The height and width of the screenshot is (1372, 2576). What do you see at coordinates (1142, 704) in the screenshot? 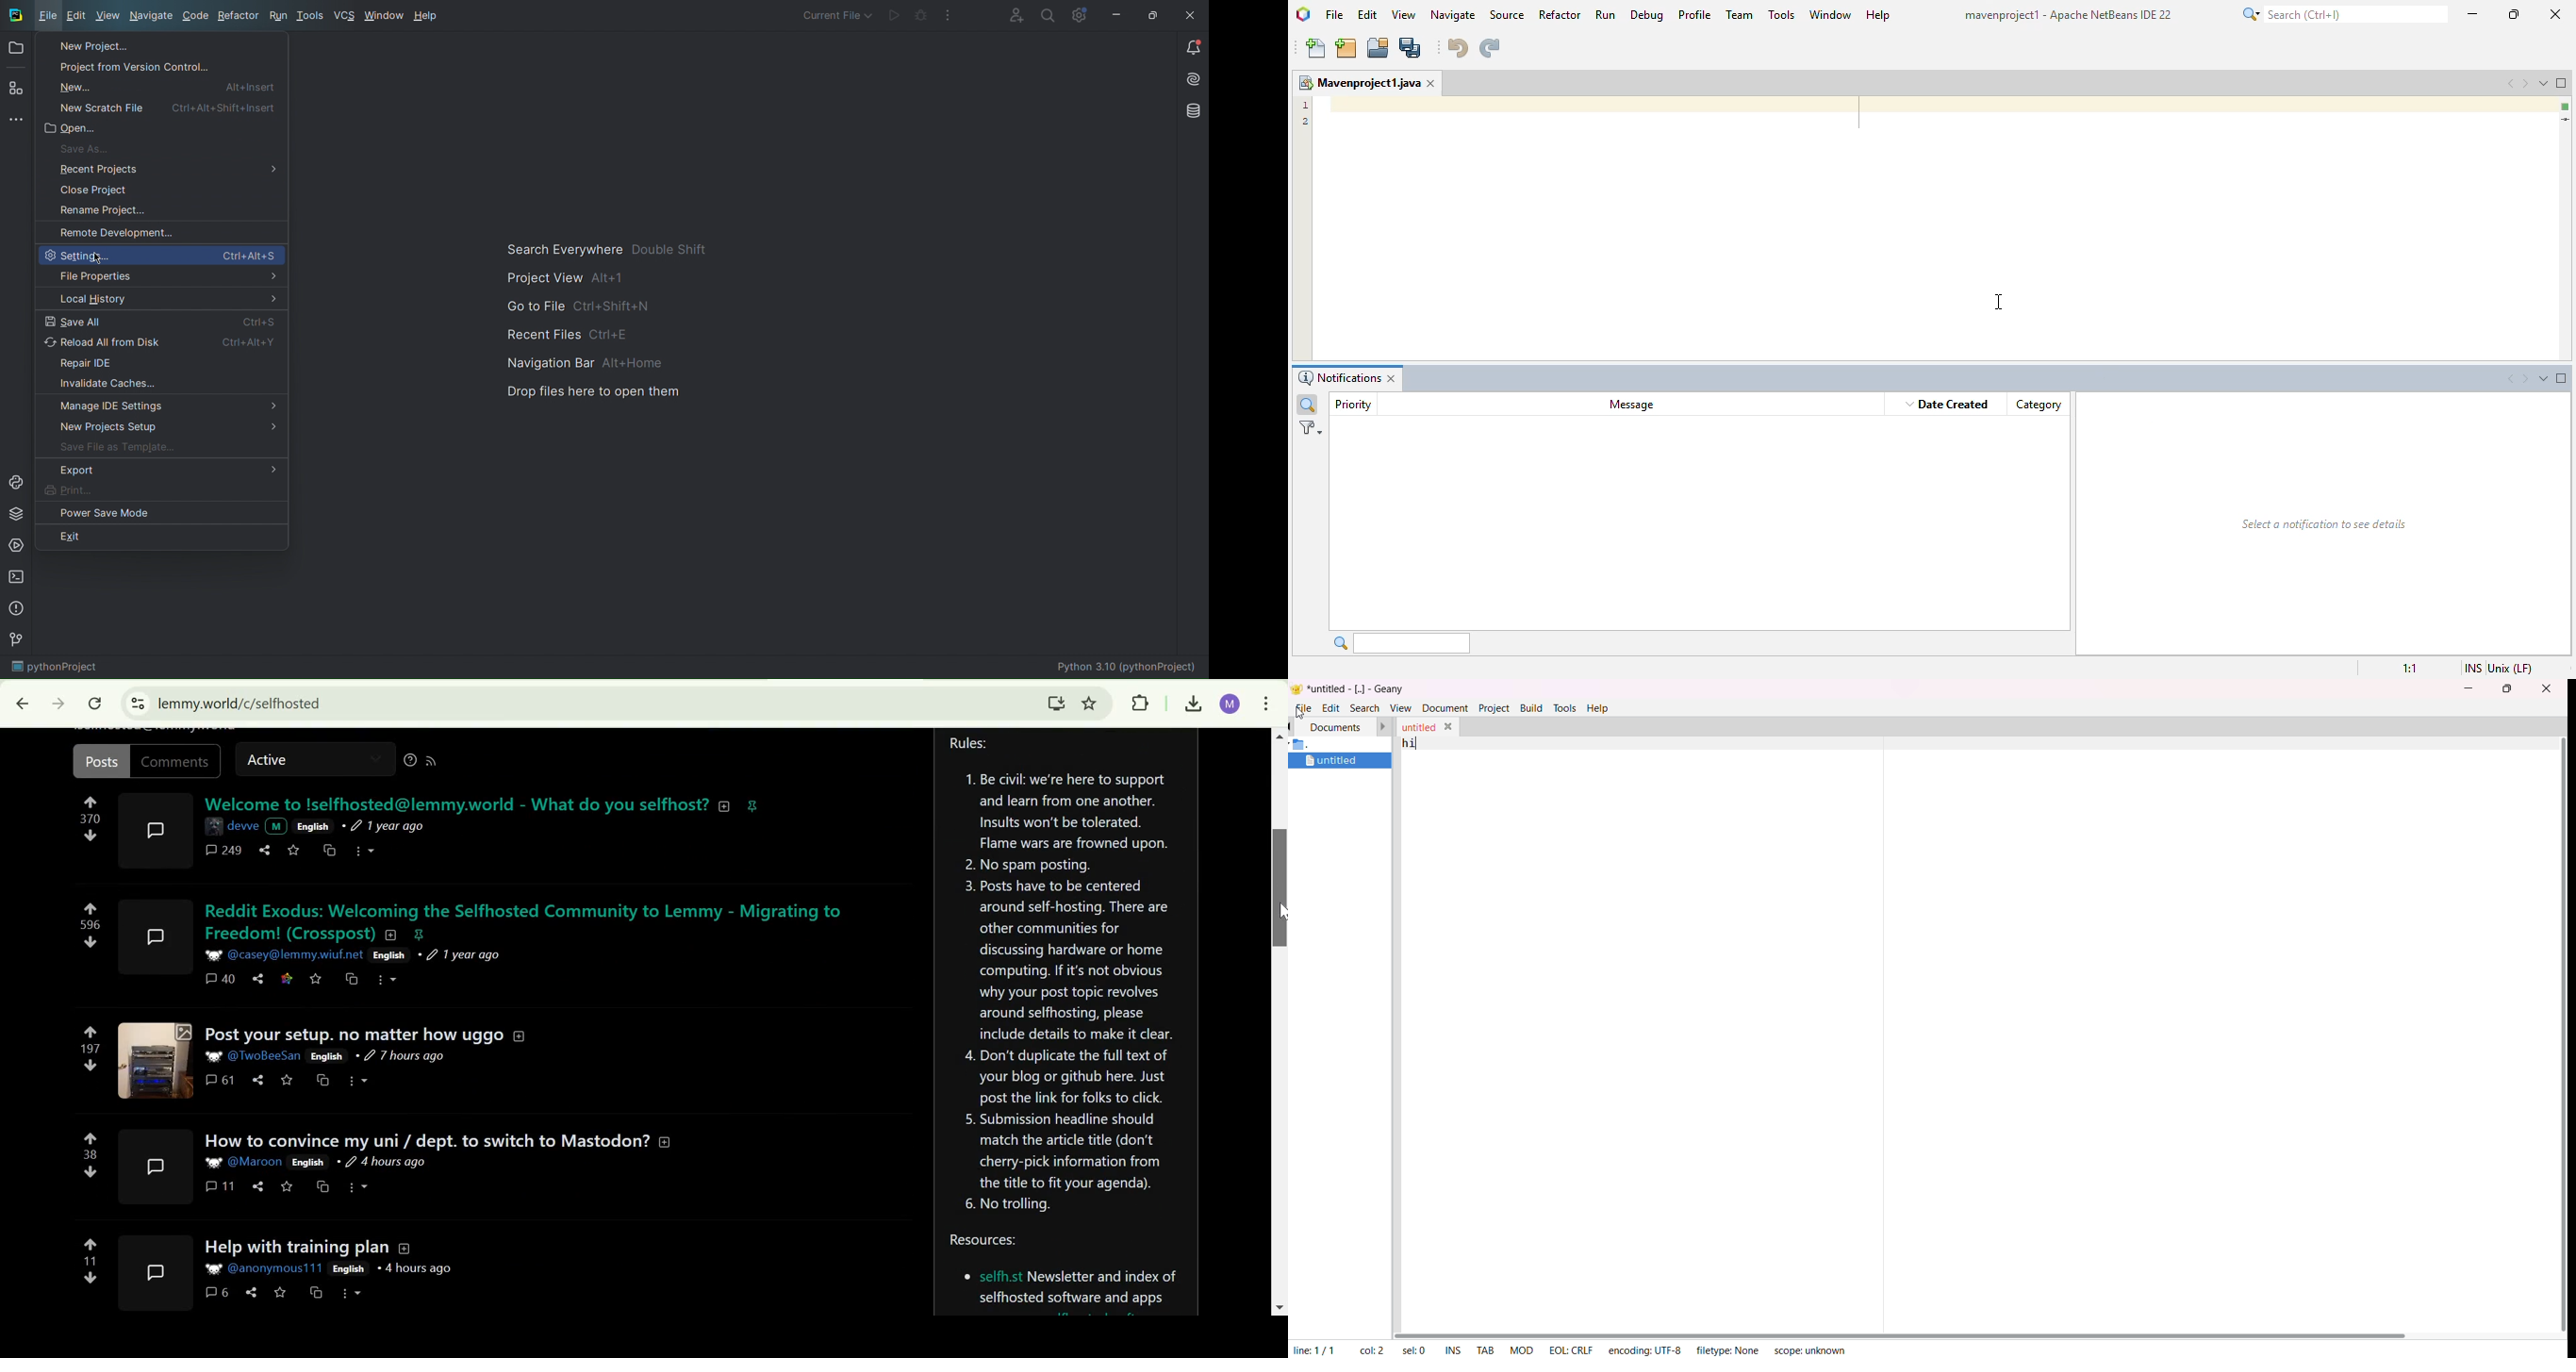
I see `extensions` at bounding box center [1142, 704].